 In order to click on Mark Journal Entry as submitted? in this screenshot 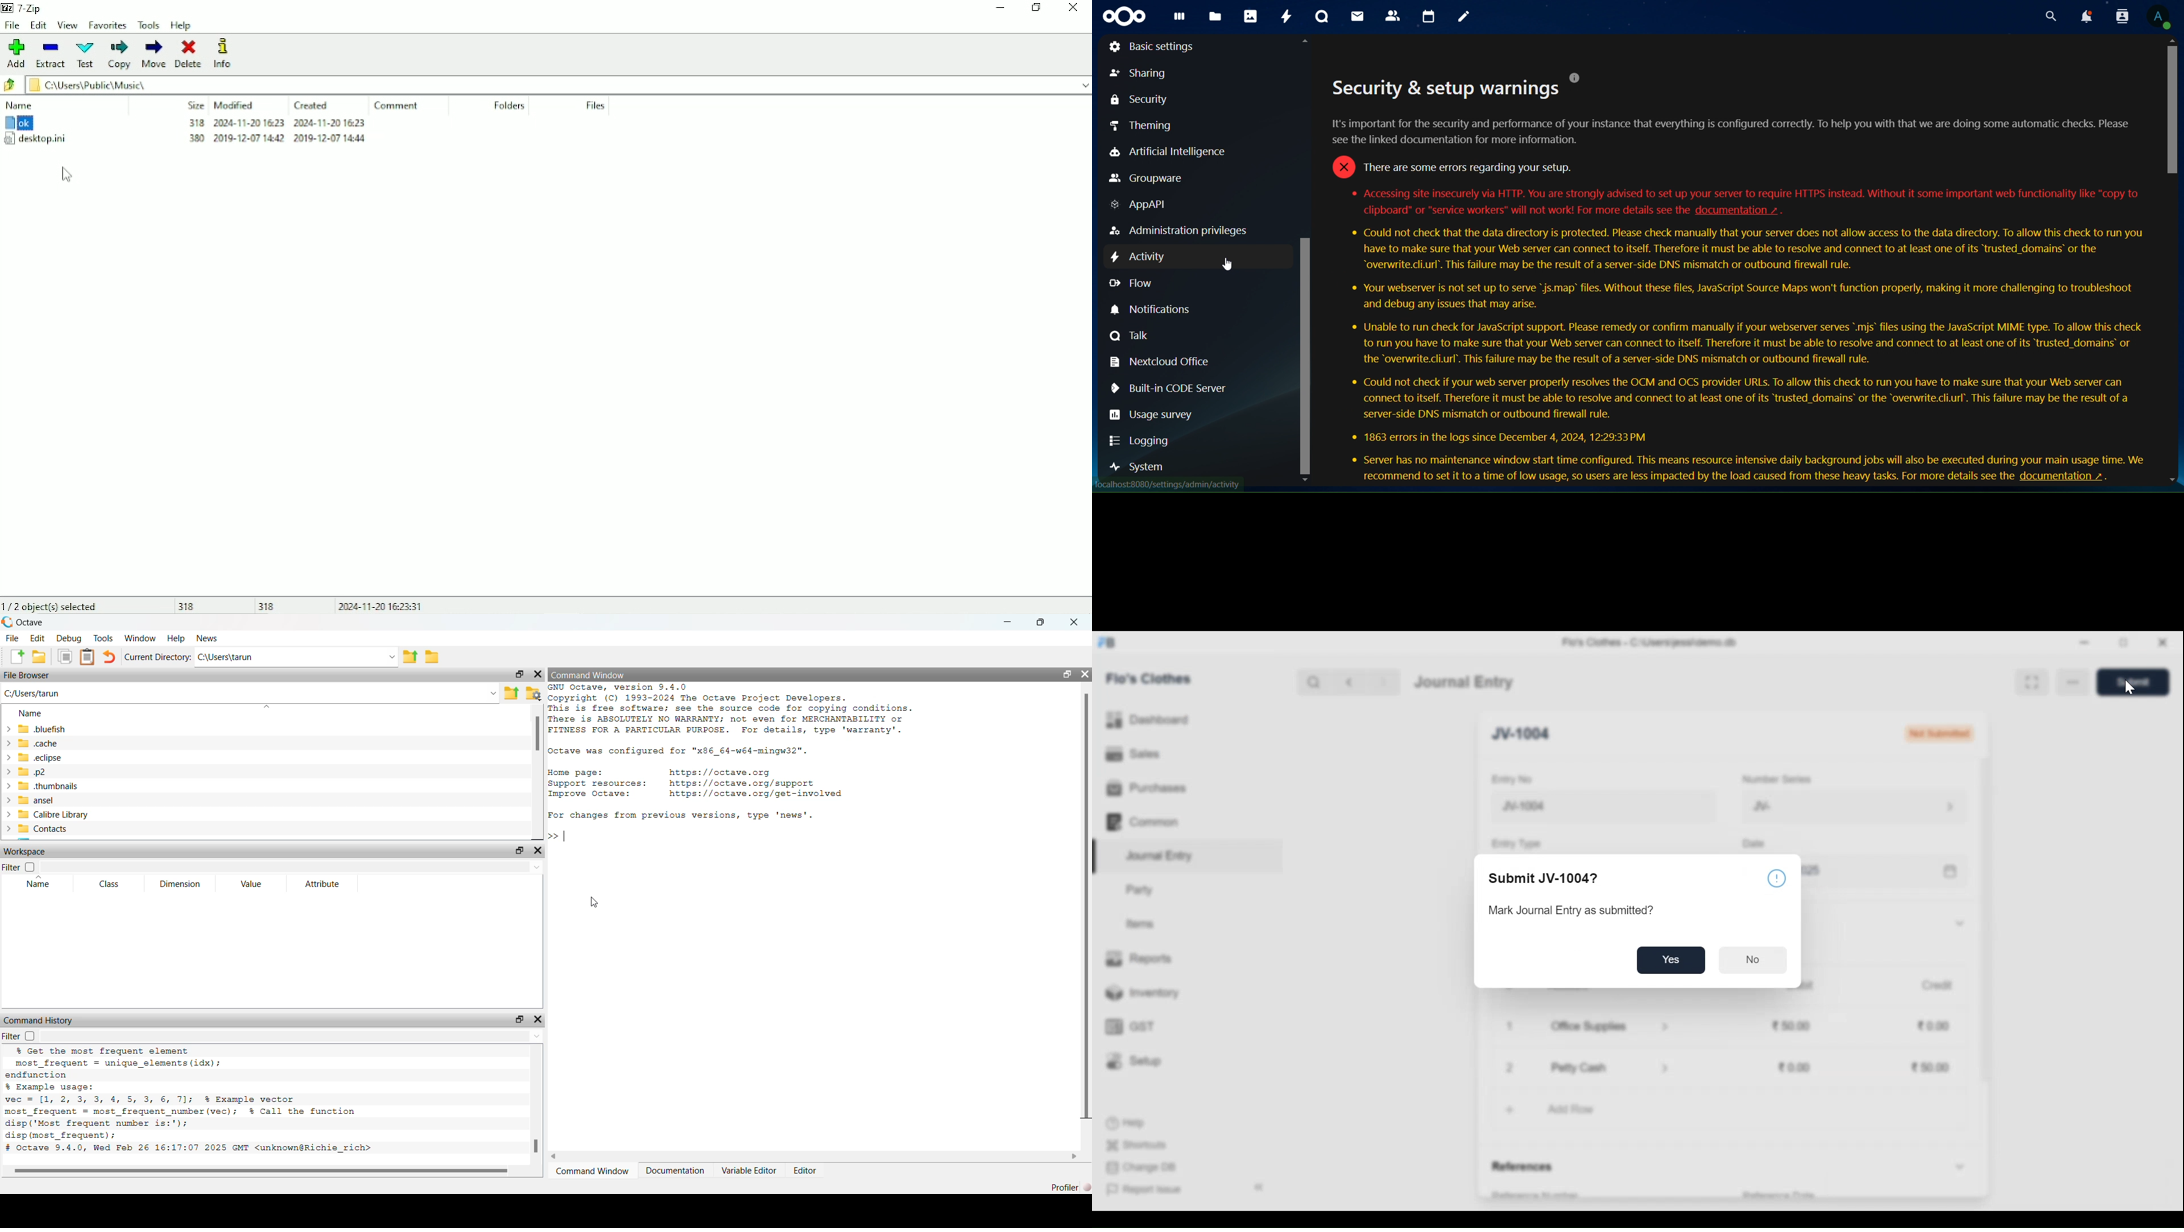, I will do `click(1578, 910)`.